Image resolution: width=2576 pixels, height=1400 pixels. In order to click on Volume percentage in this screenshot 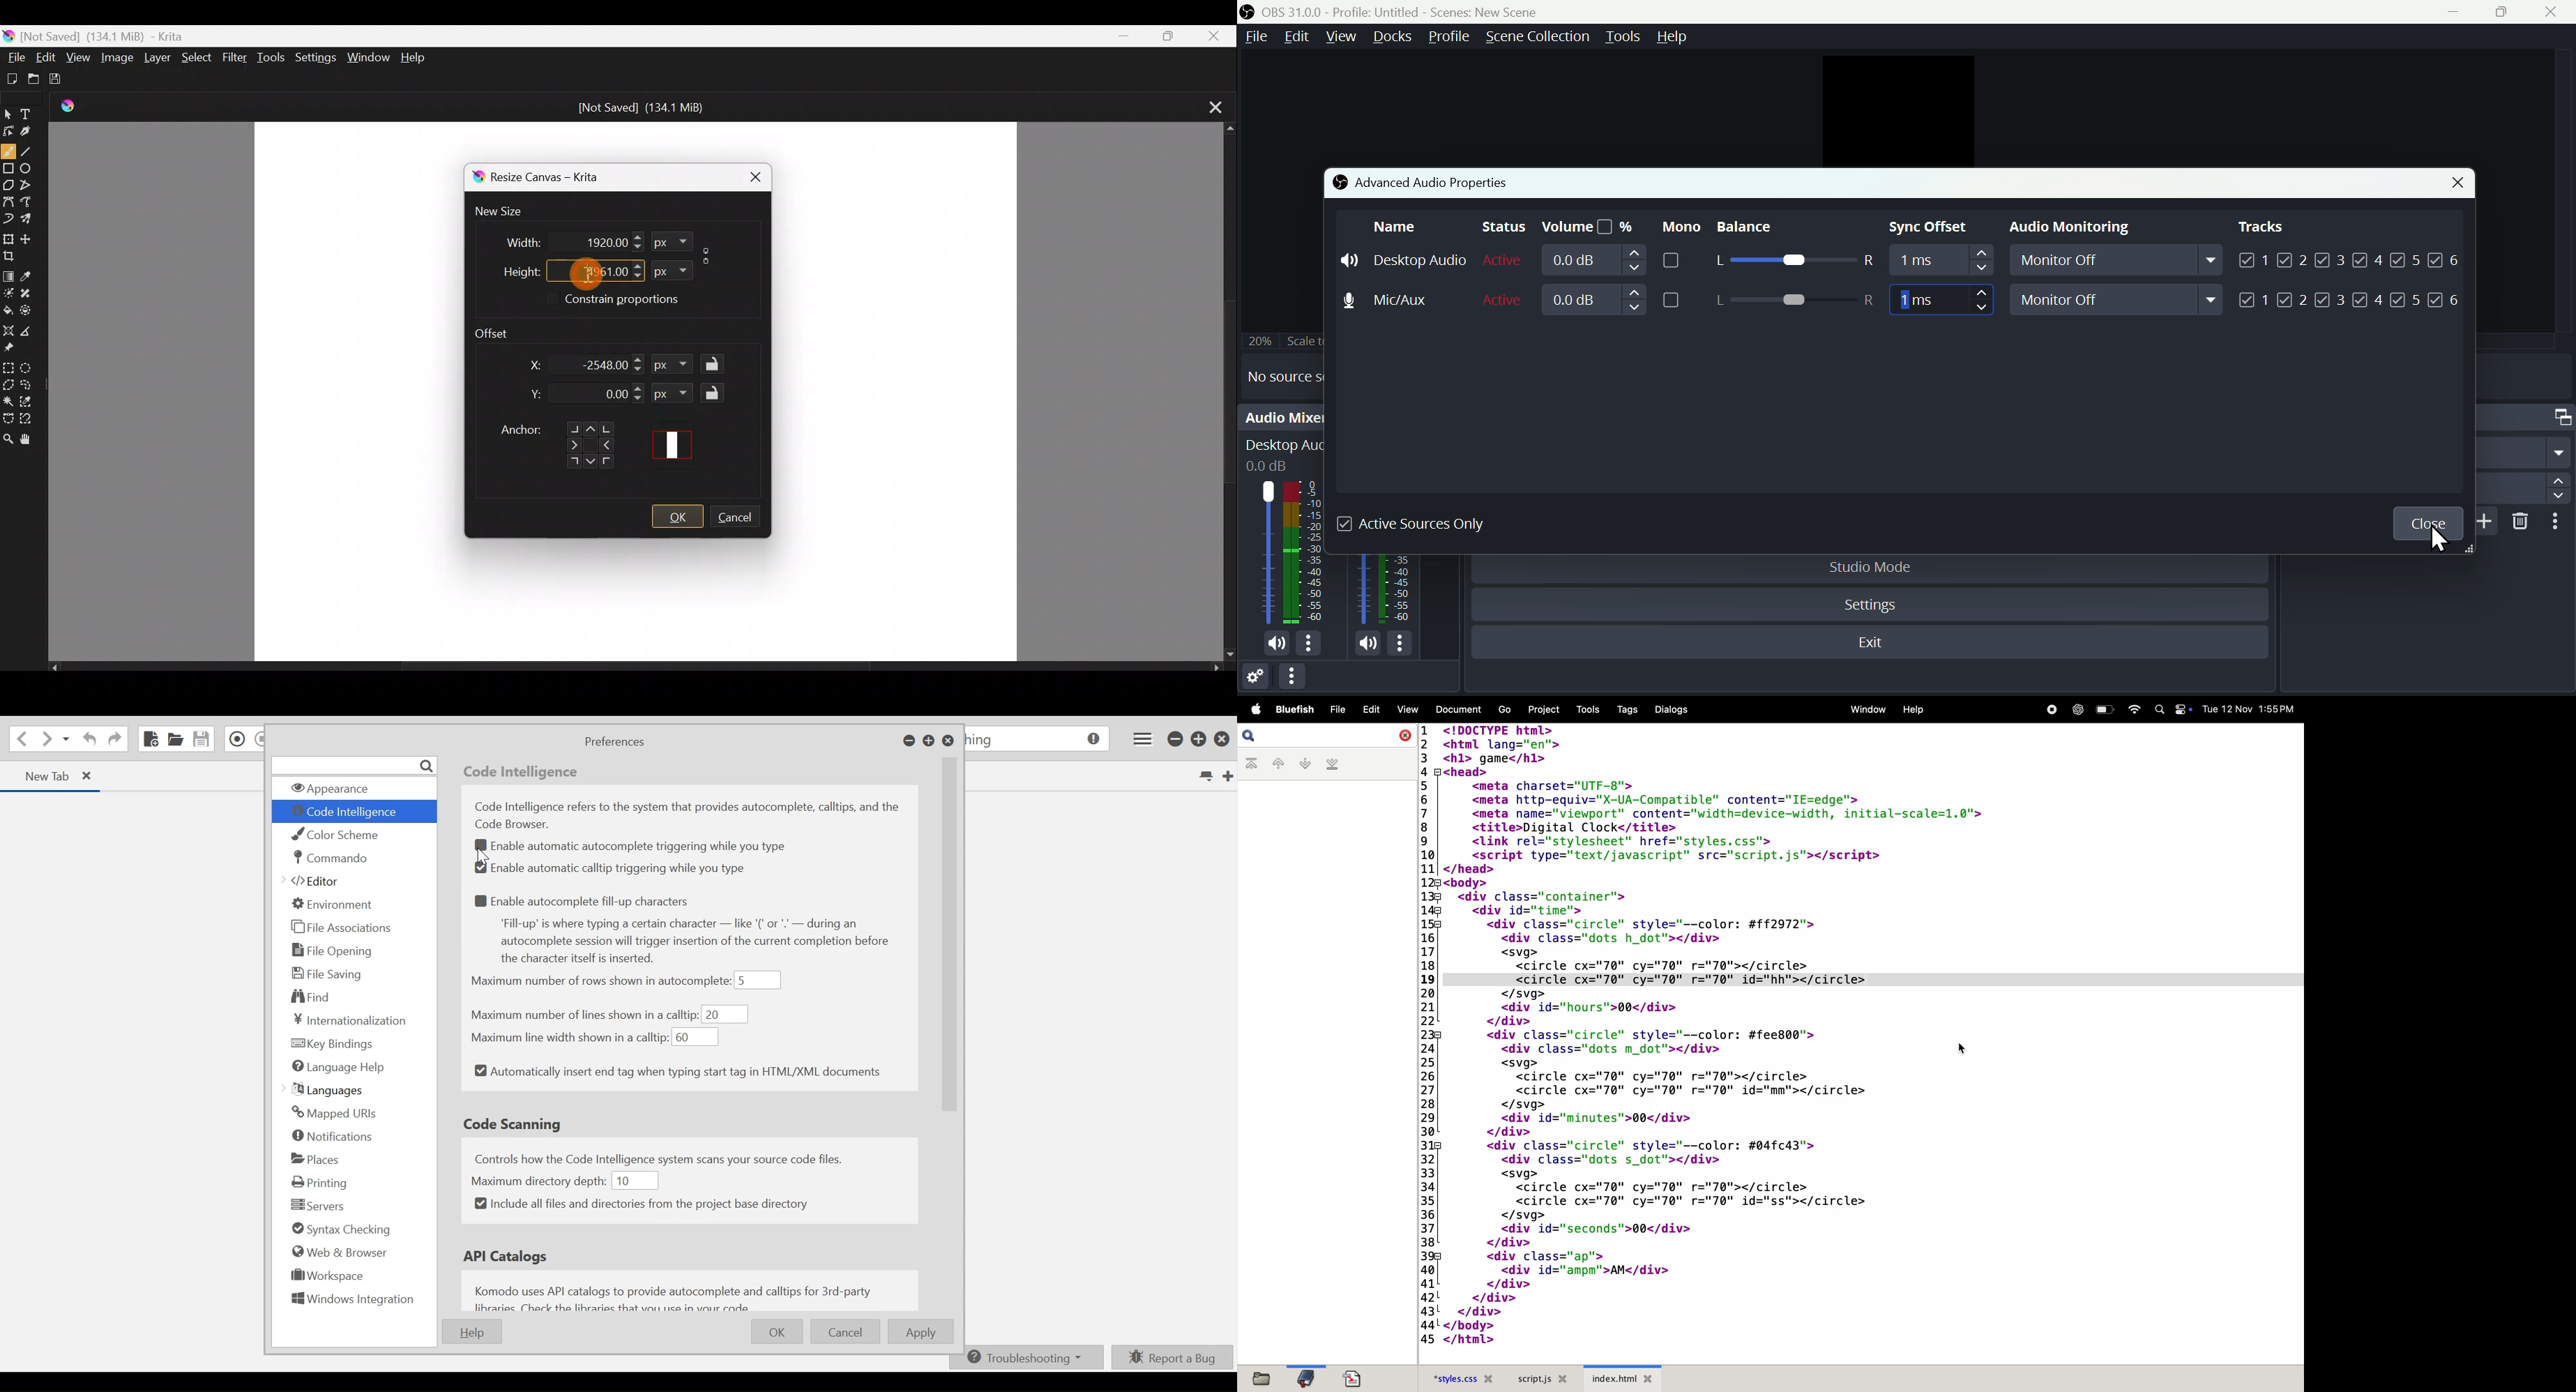, I will do `click(1587, 227)`.